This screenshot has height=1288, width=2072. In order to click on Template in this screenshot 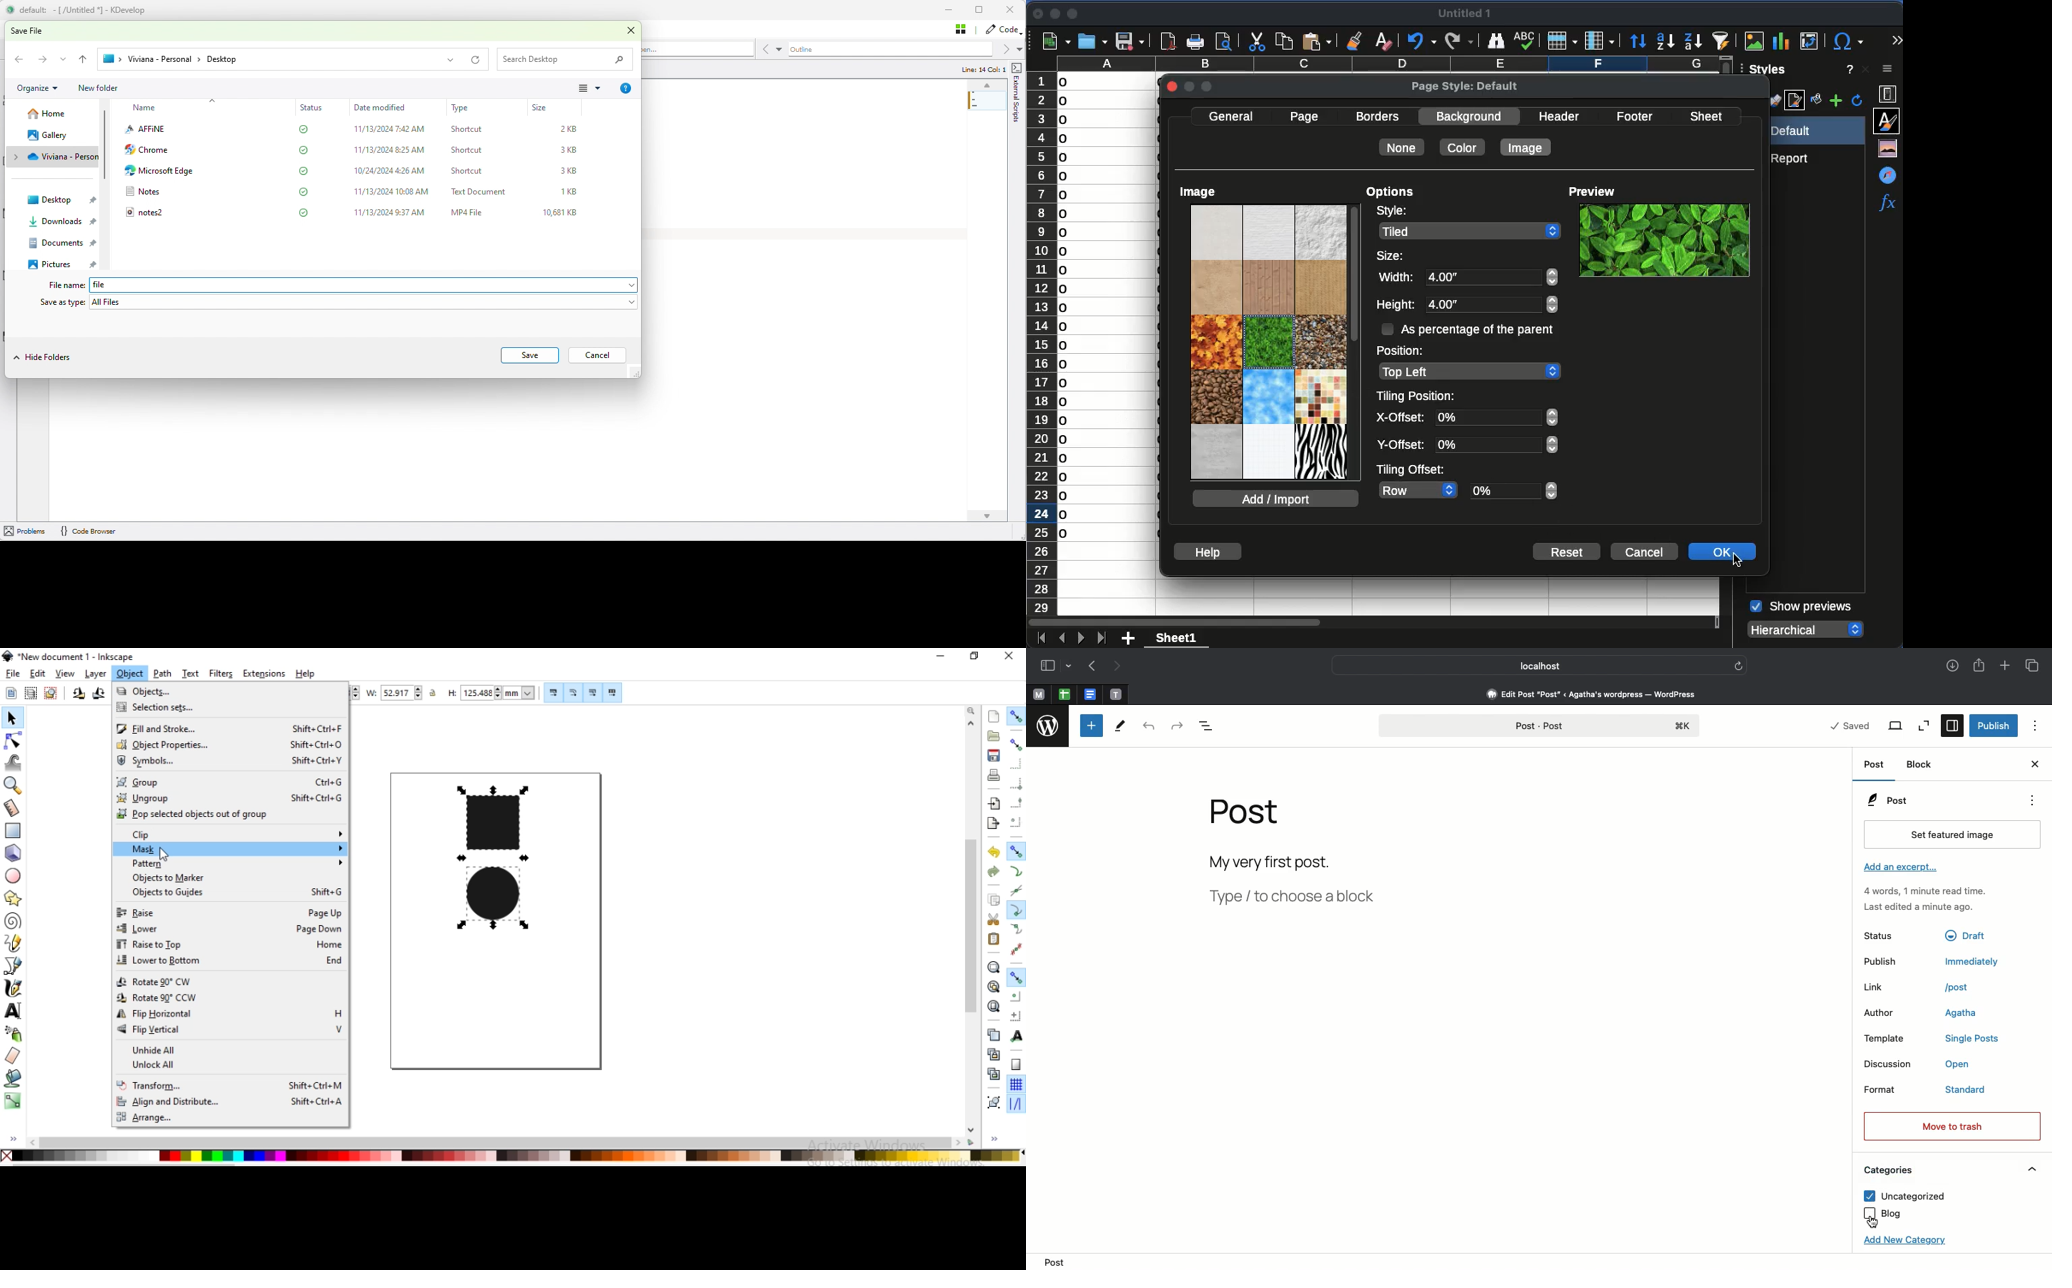, I will do `click(1892, 1039)`.